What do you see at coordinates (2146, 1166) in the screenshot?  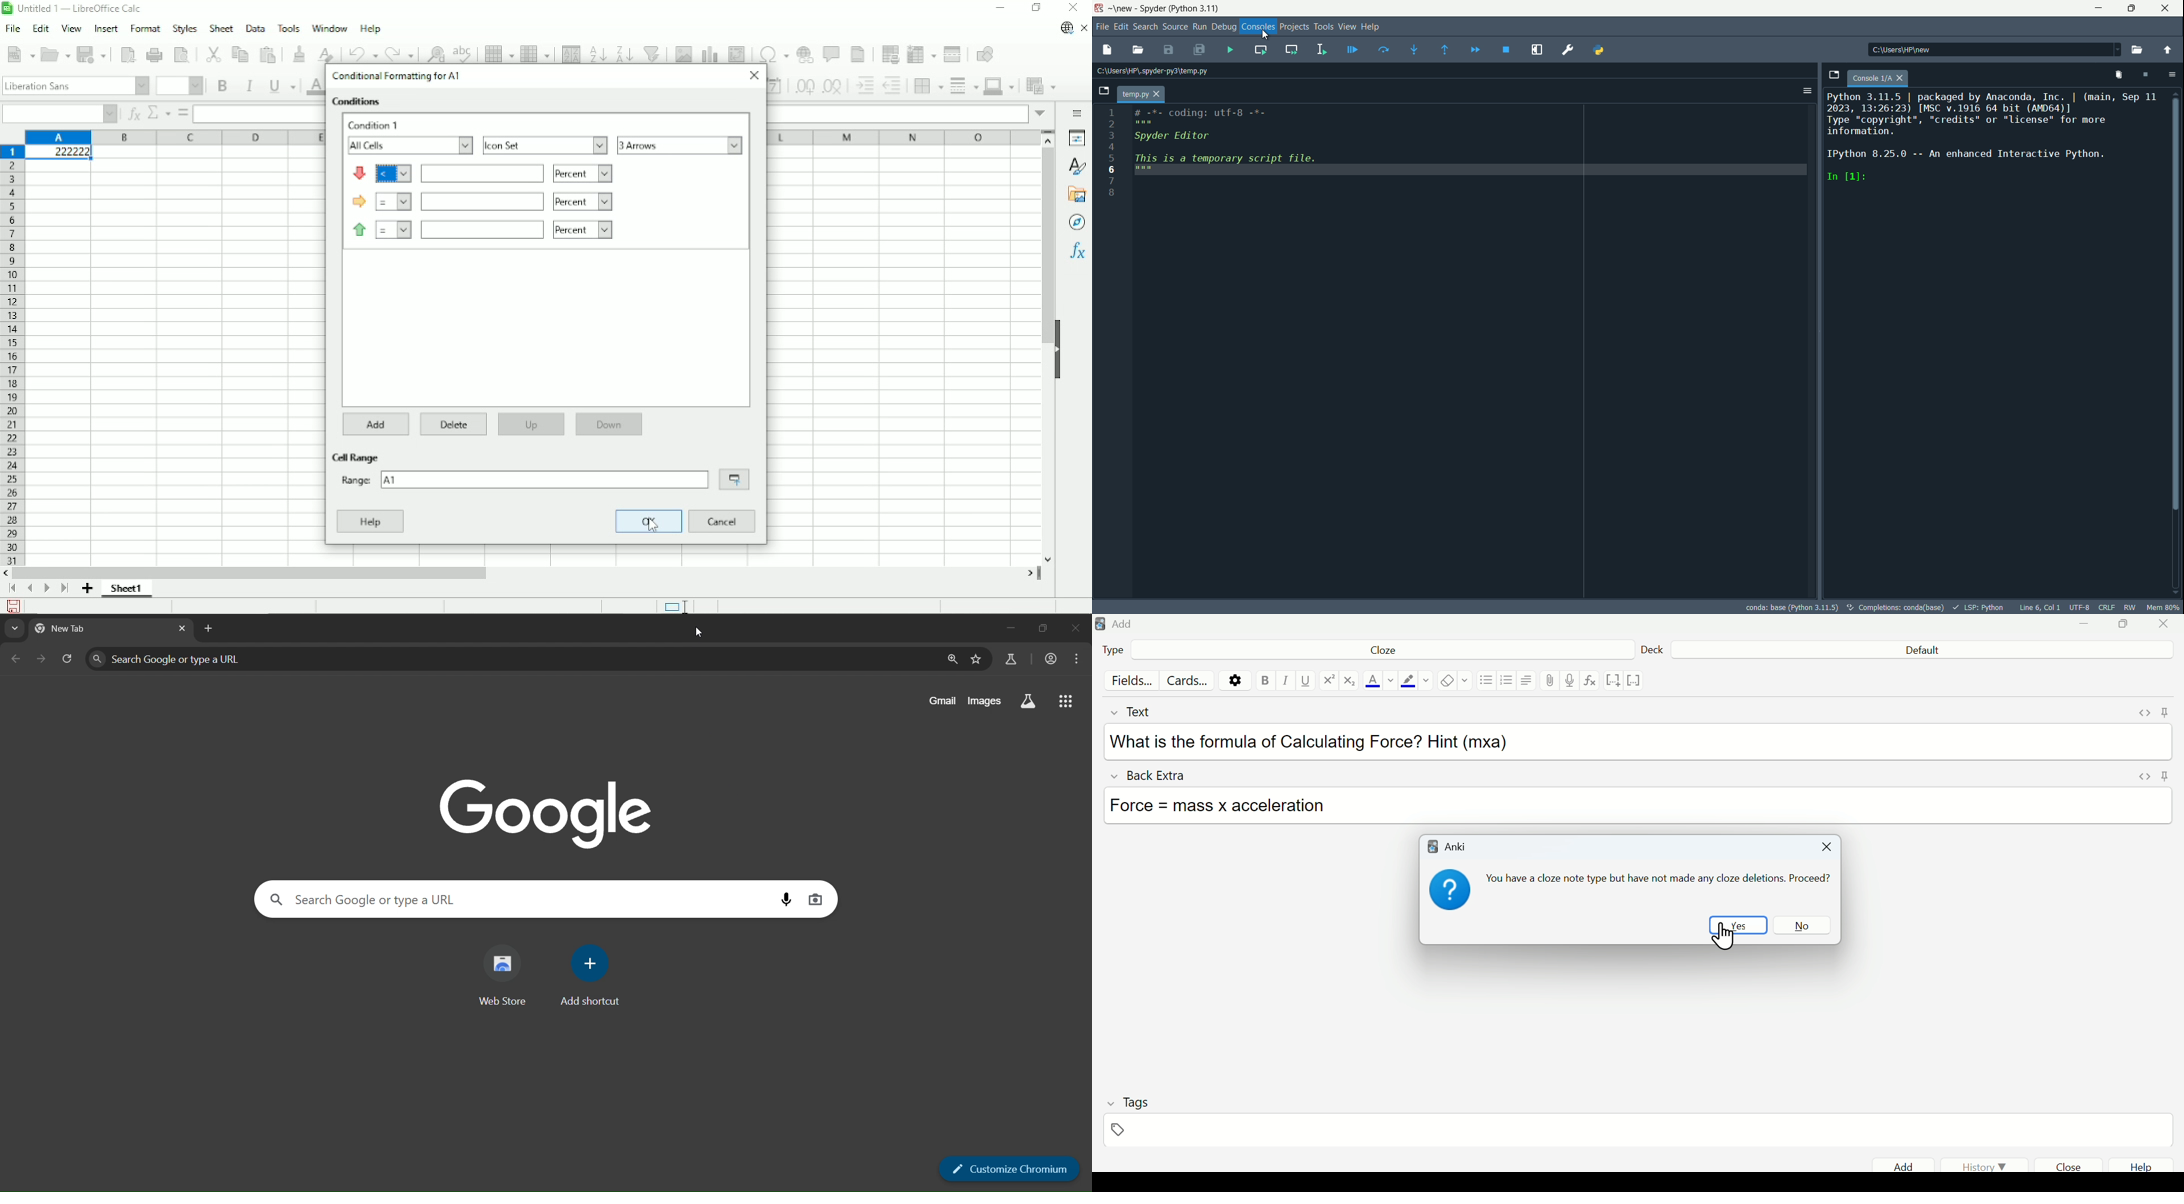 I see `help` at bounding box center [2146, 1166].